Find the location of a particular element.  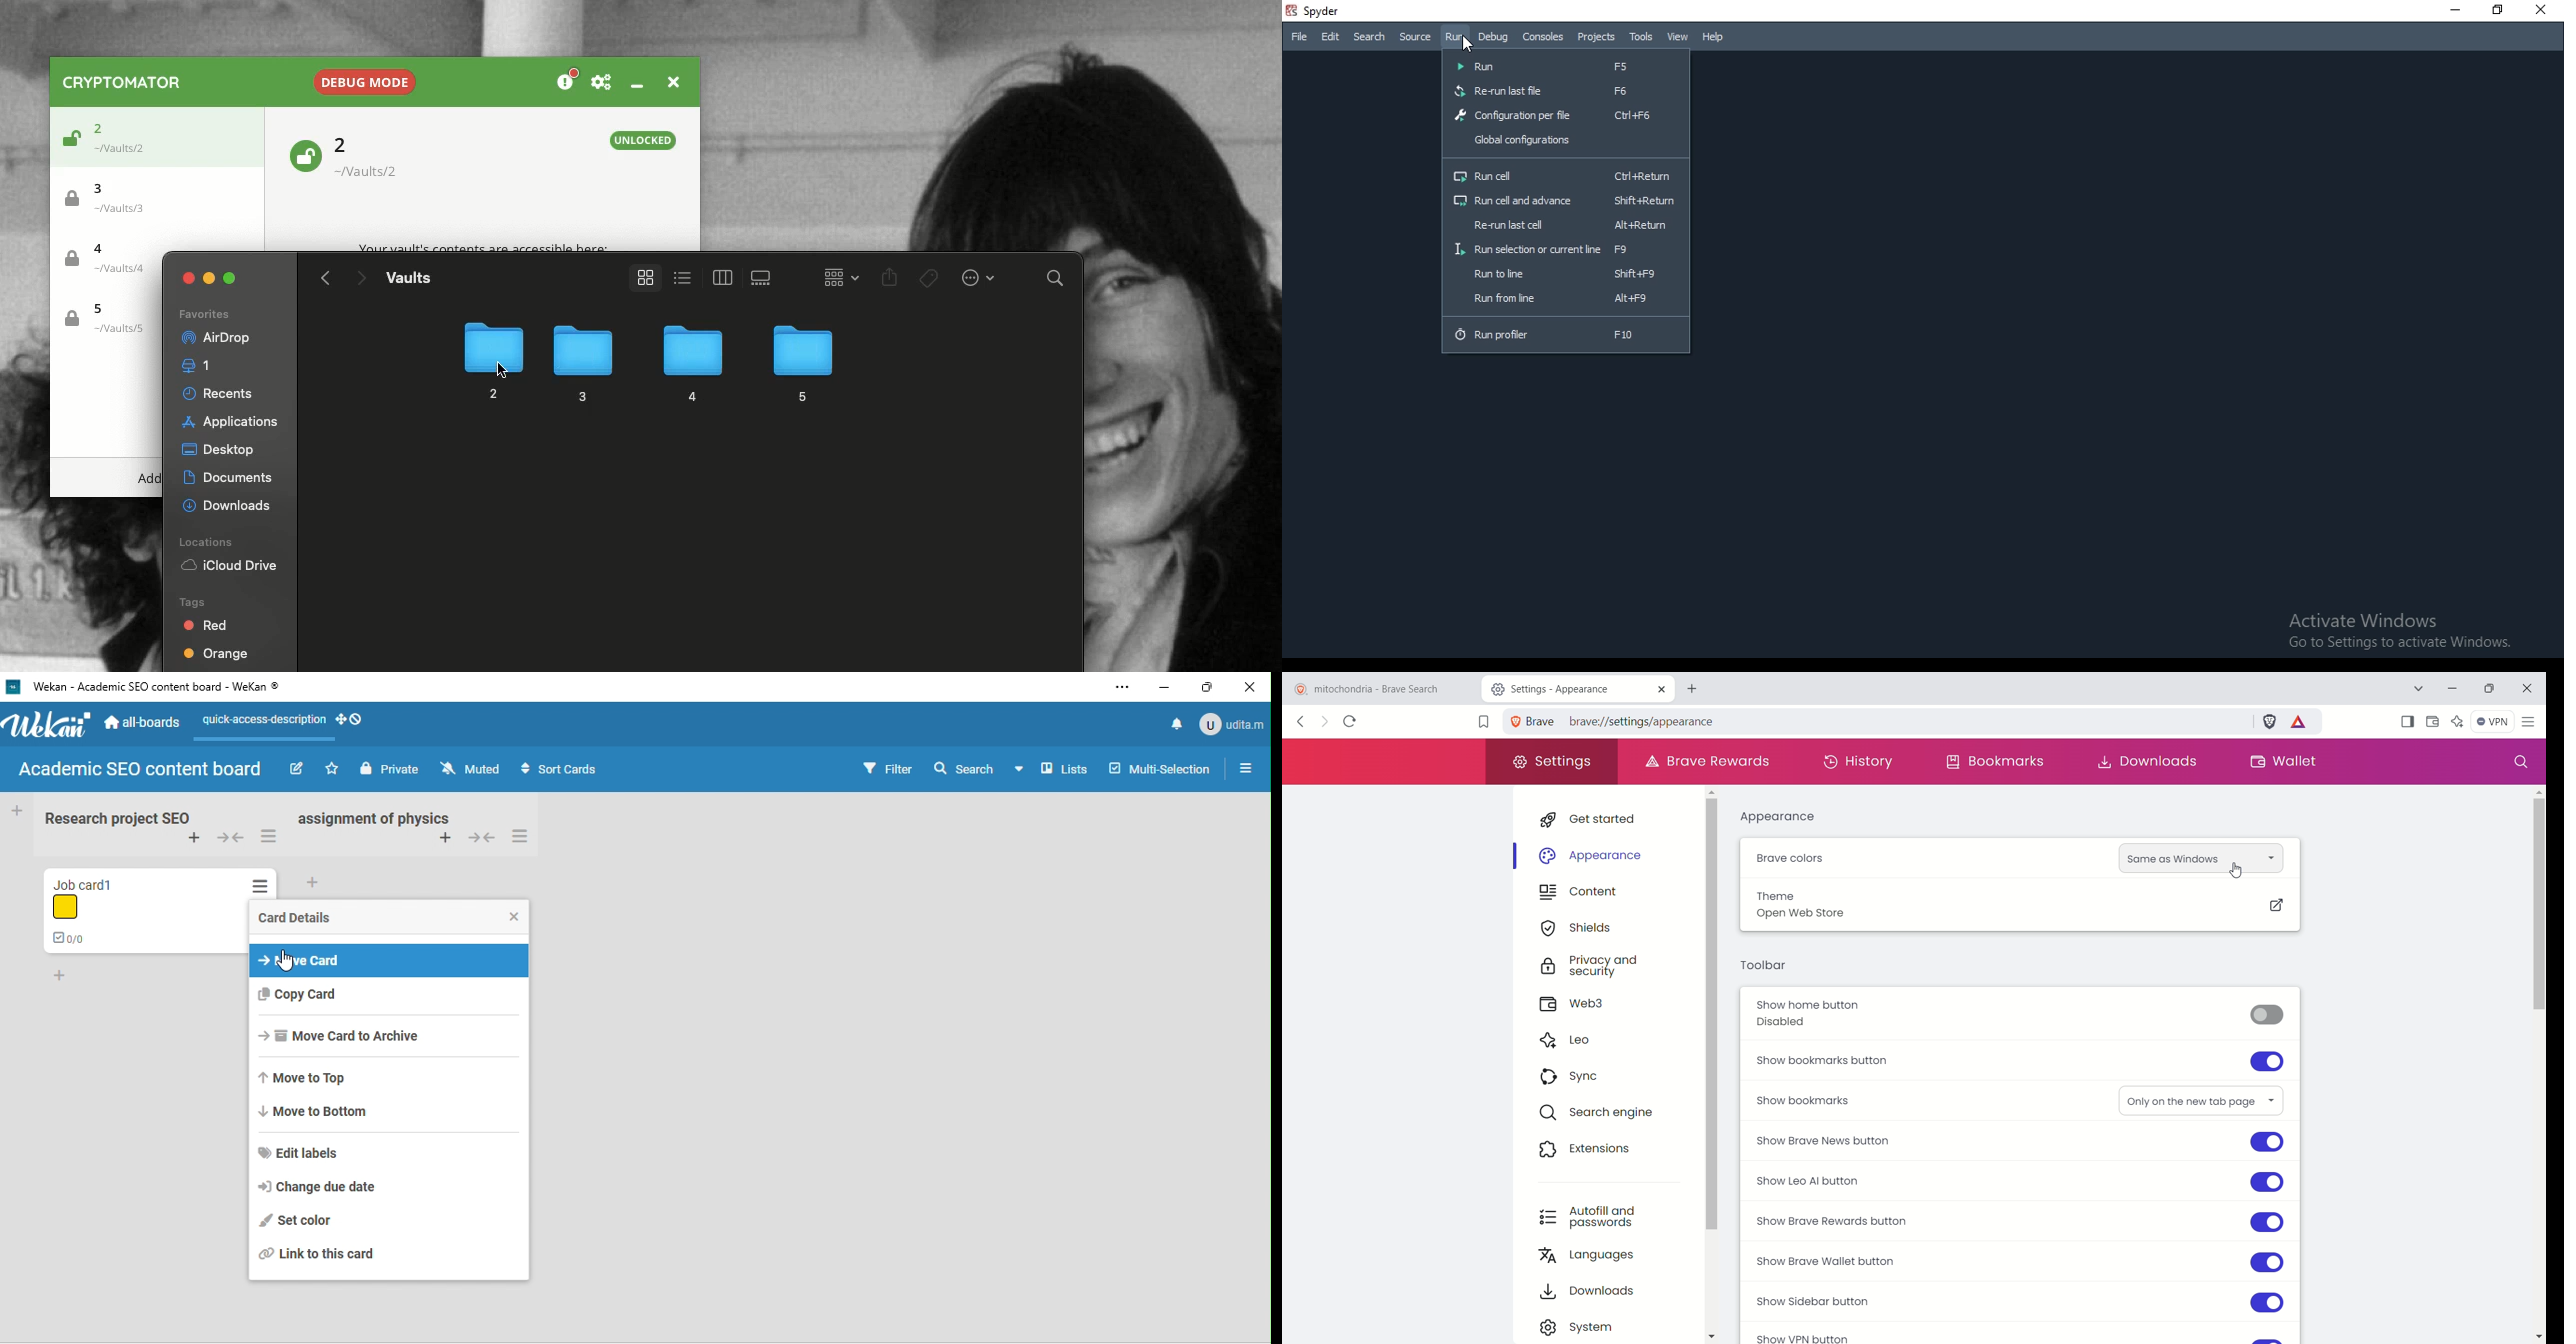

all boards is located at coordinates (150, 723).